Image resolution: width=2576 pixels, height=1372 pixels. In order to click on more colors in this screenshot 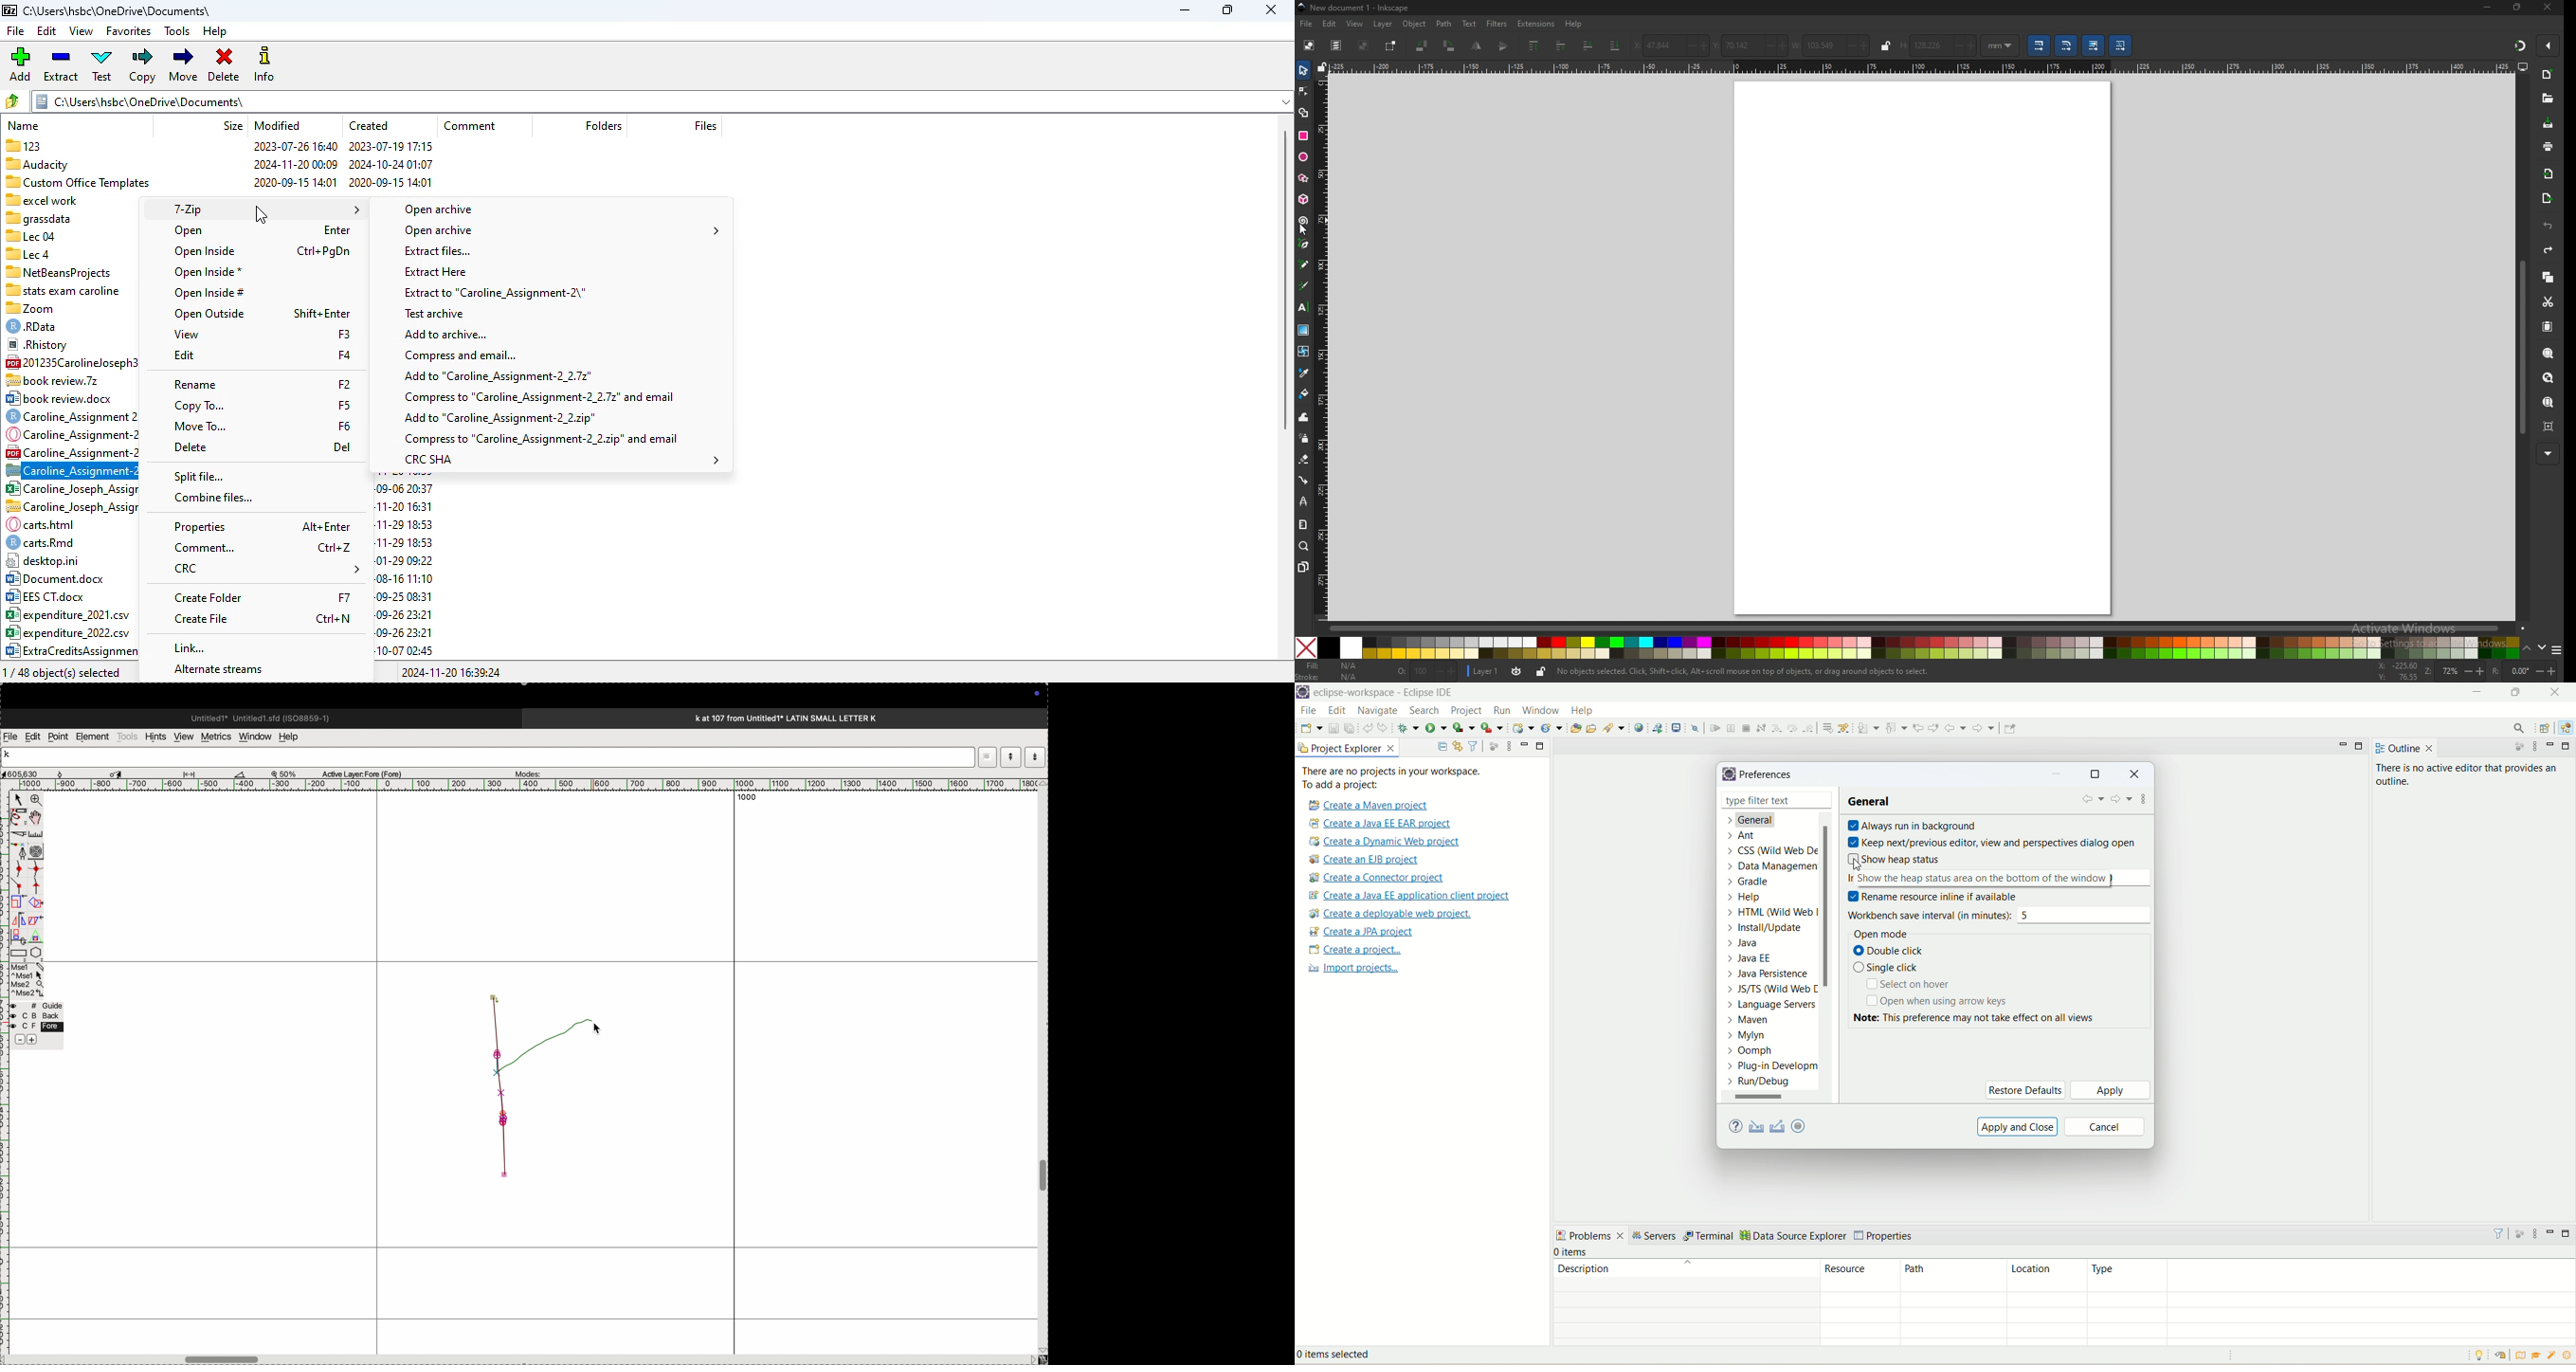, I will do `click(2554, 649)`.